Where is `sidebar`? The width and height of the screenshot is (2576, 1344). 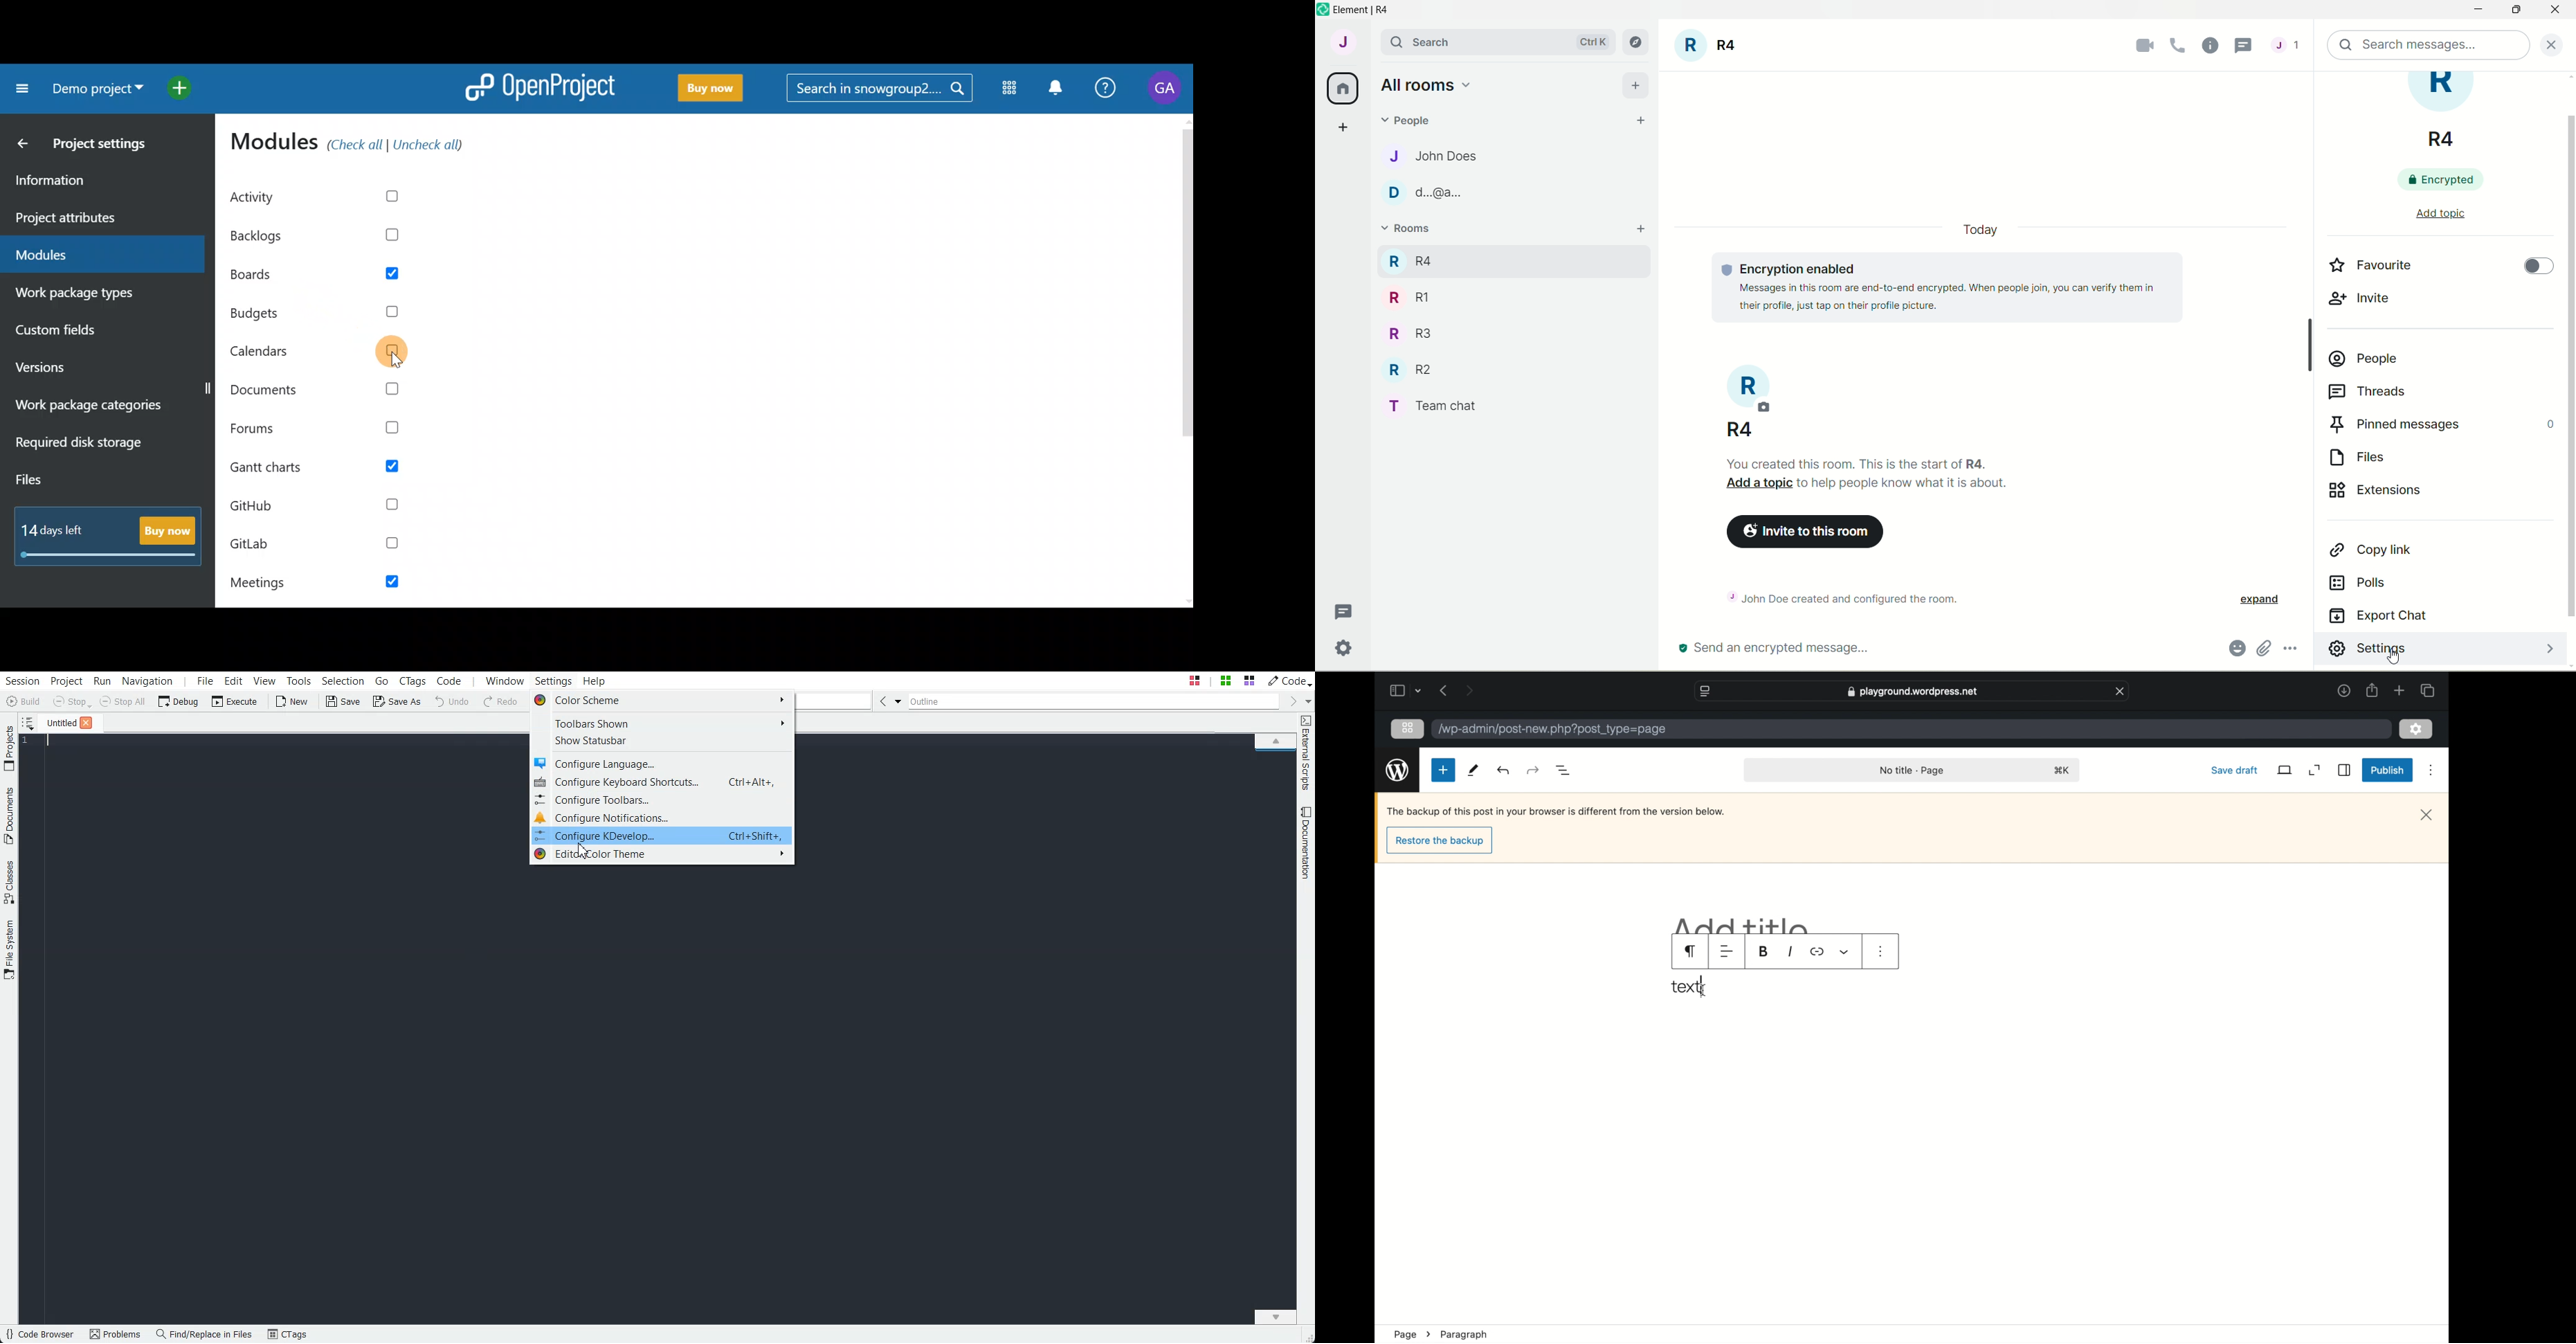
sidebar is located at coordinates (1396, 690).